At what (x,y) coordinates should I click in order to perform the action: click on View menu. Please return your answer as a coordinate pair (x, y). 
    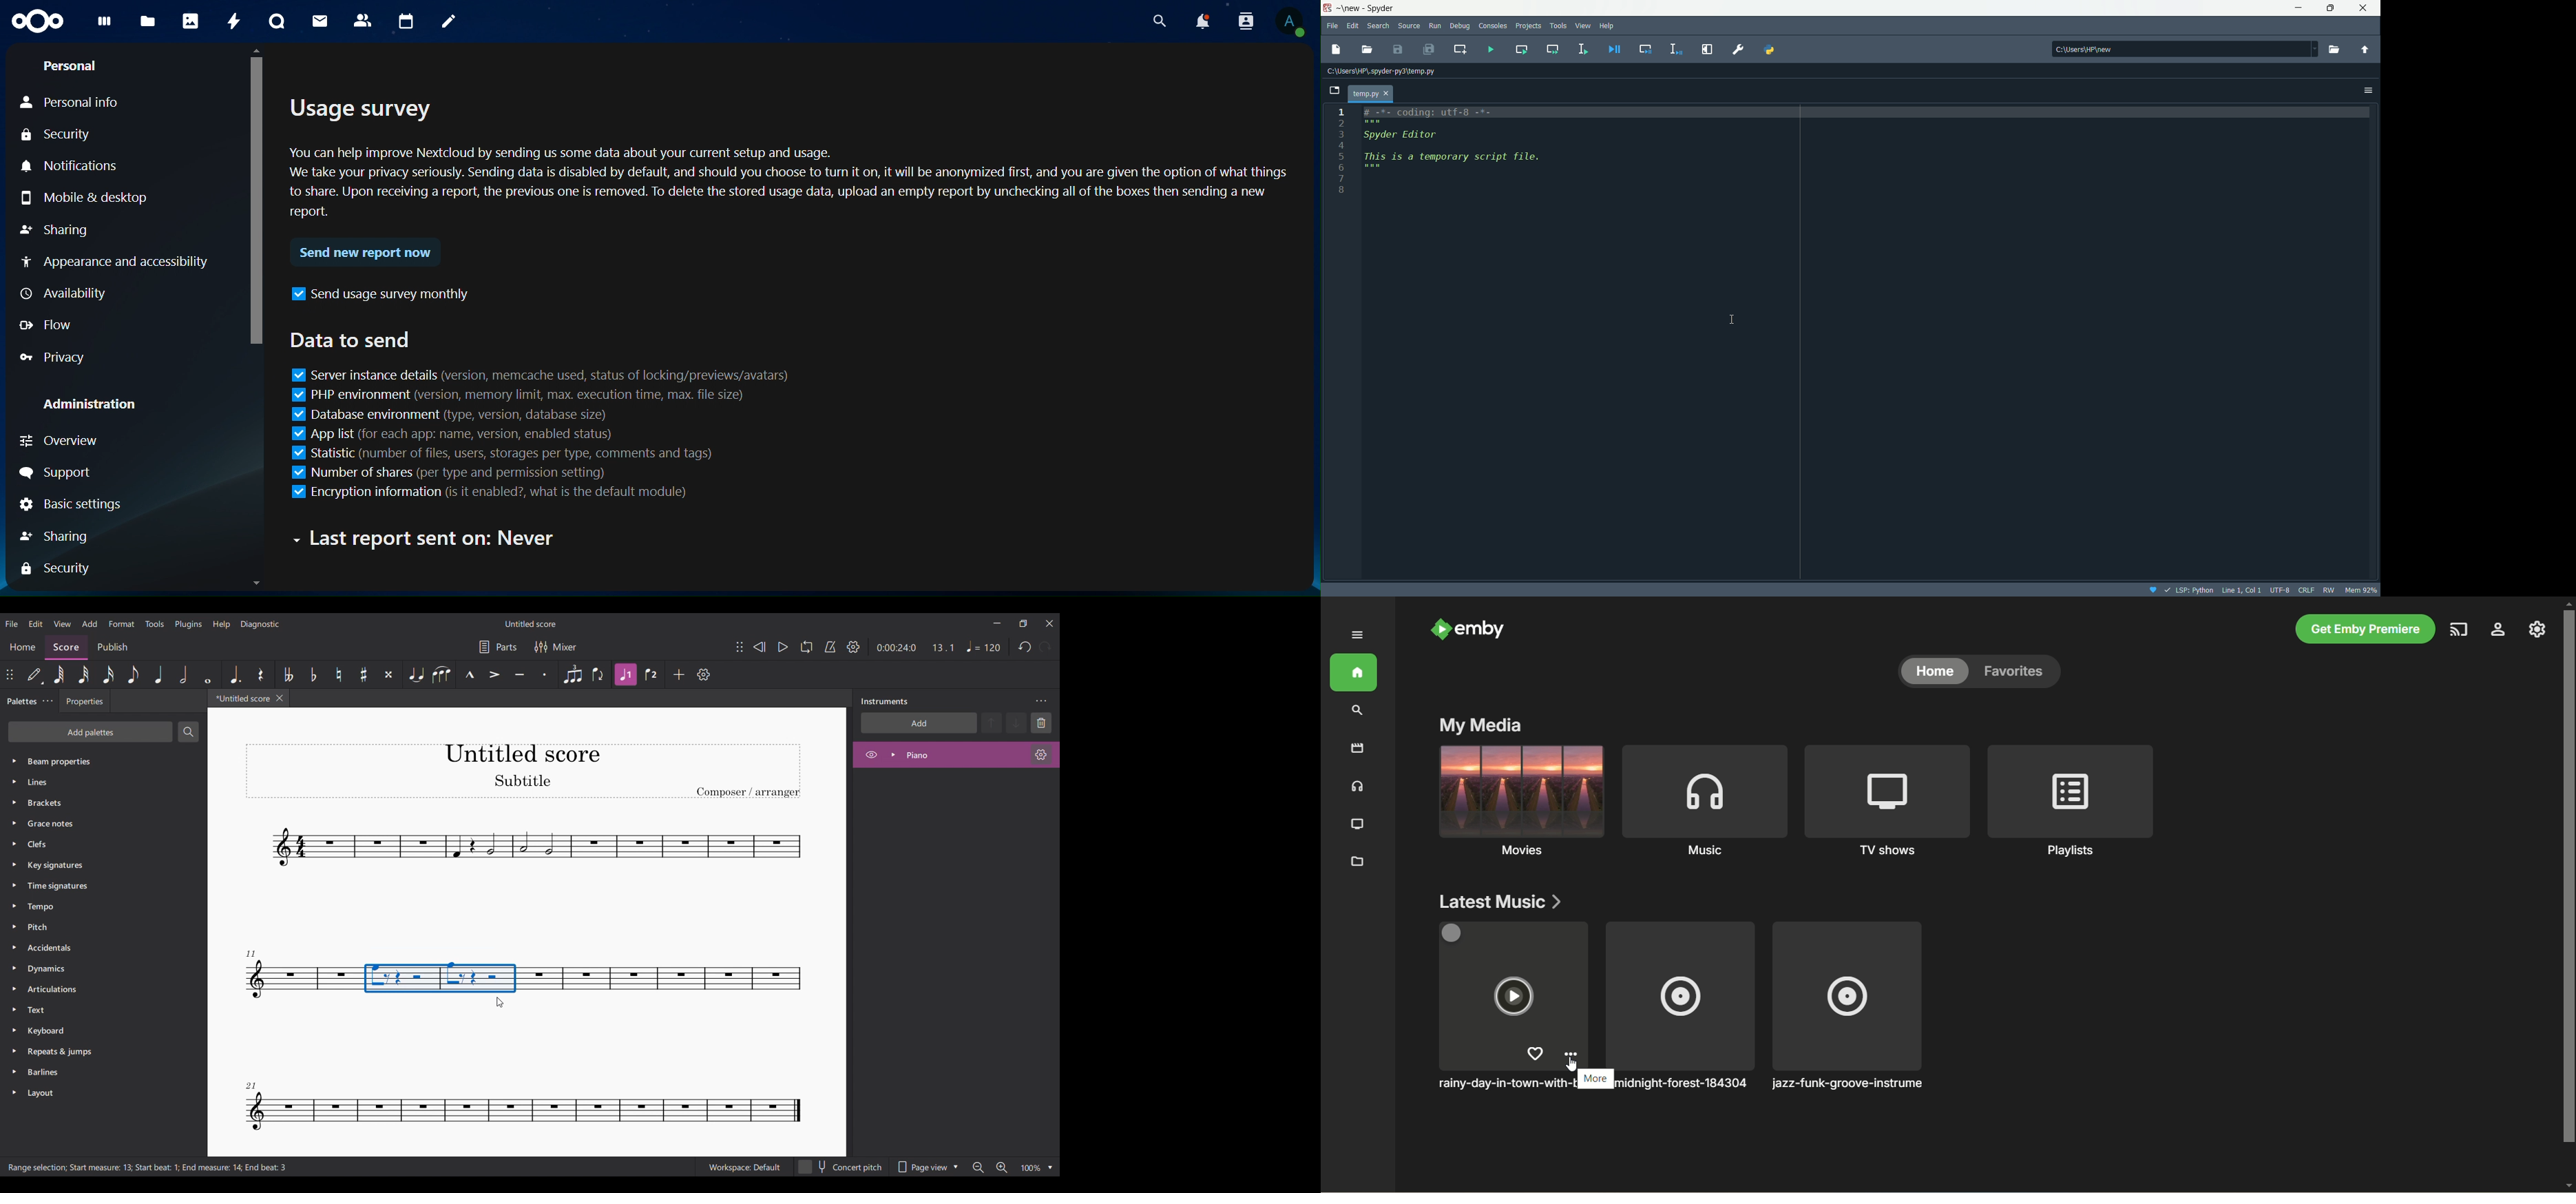
    Looking at the image, I should click on (62, 624).